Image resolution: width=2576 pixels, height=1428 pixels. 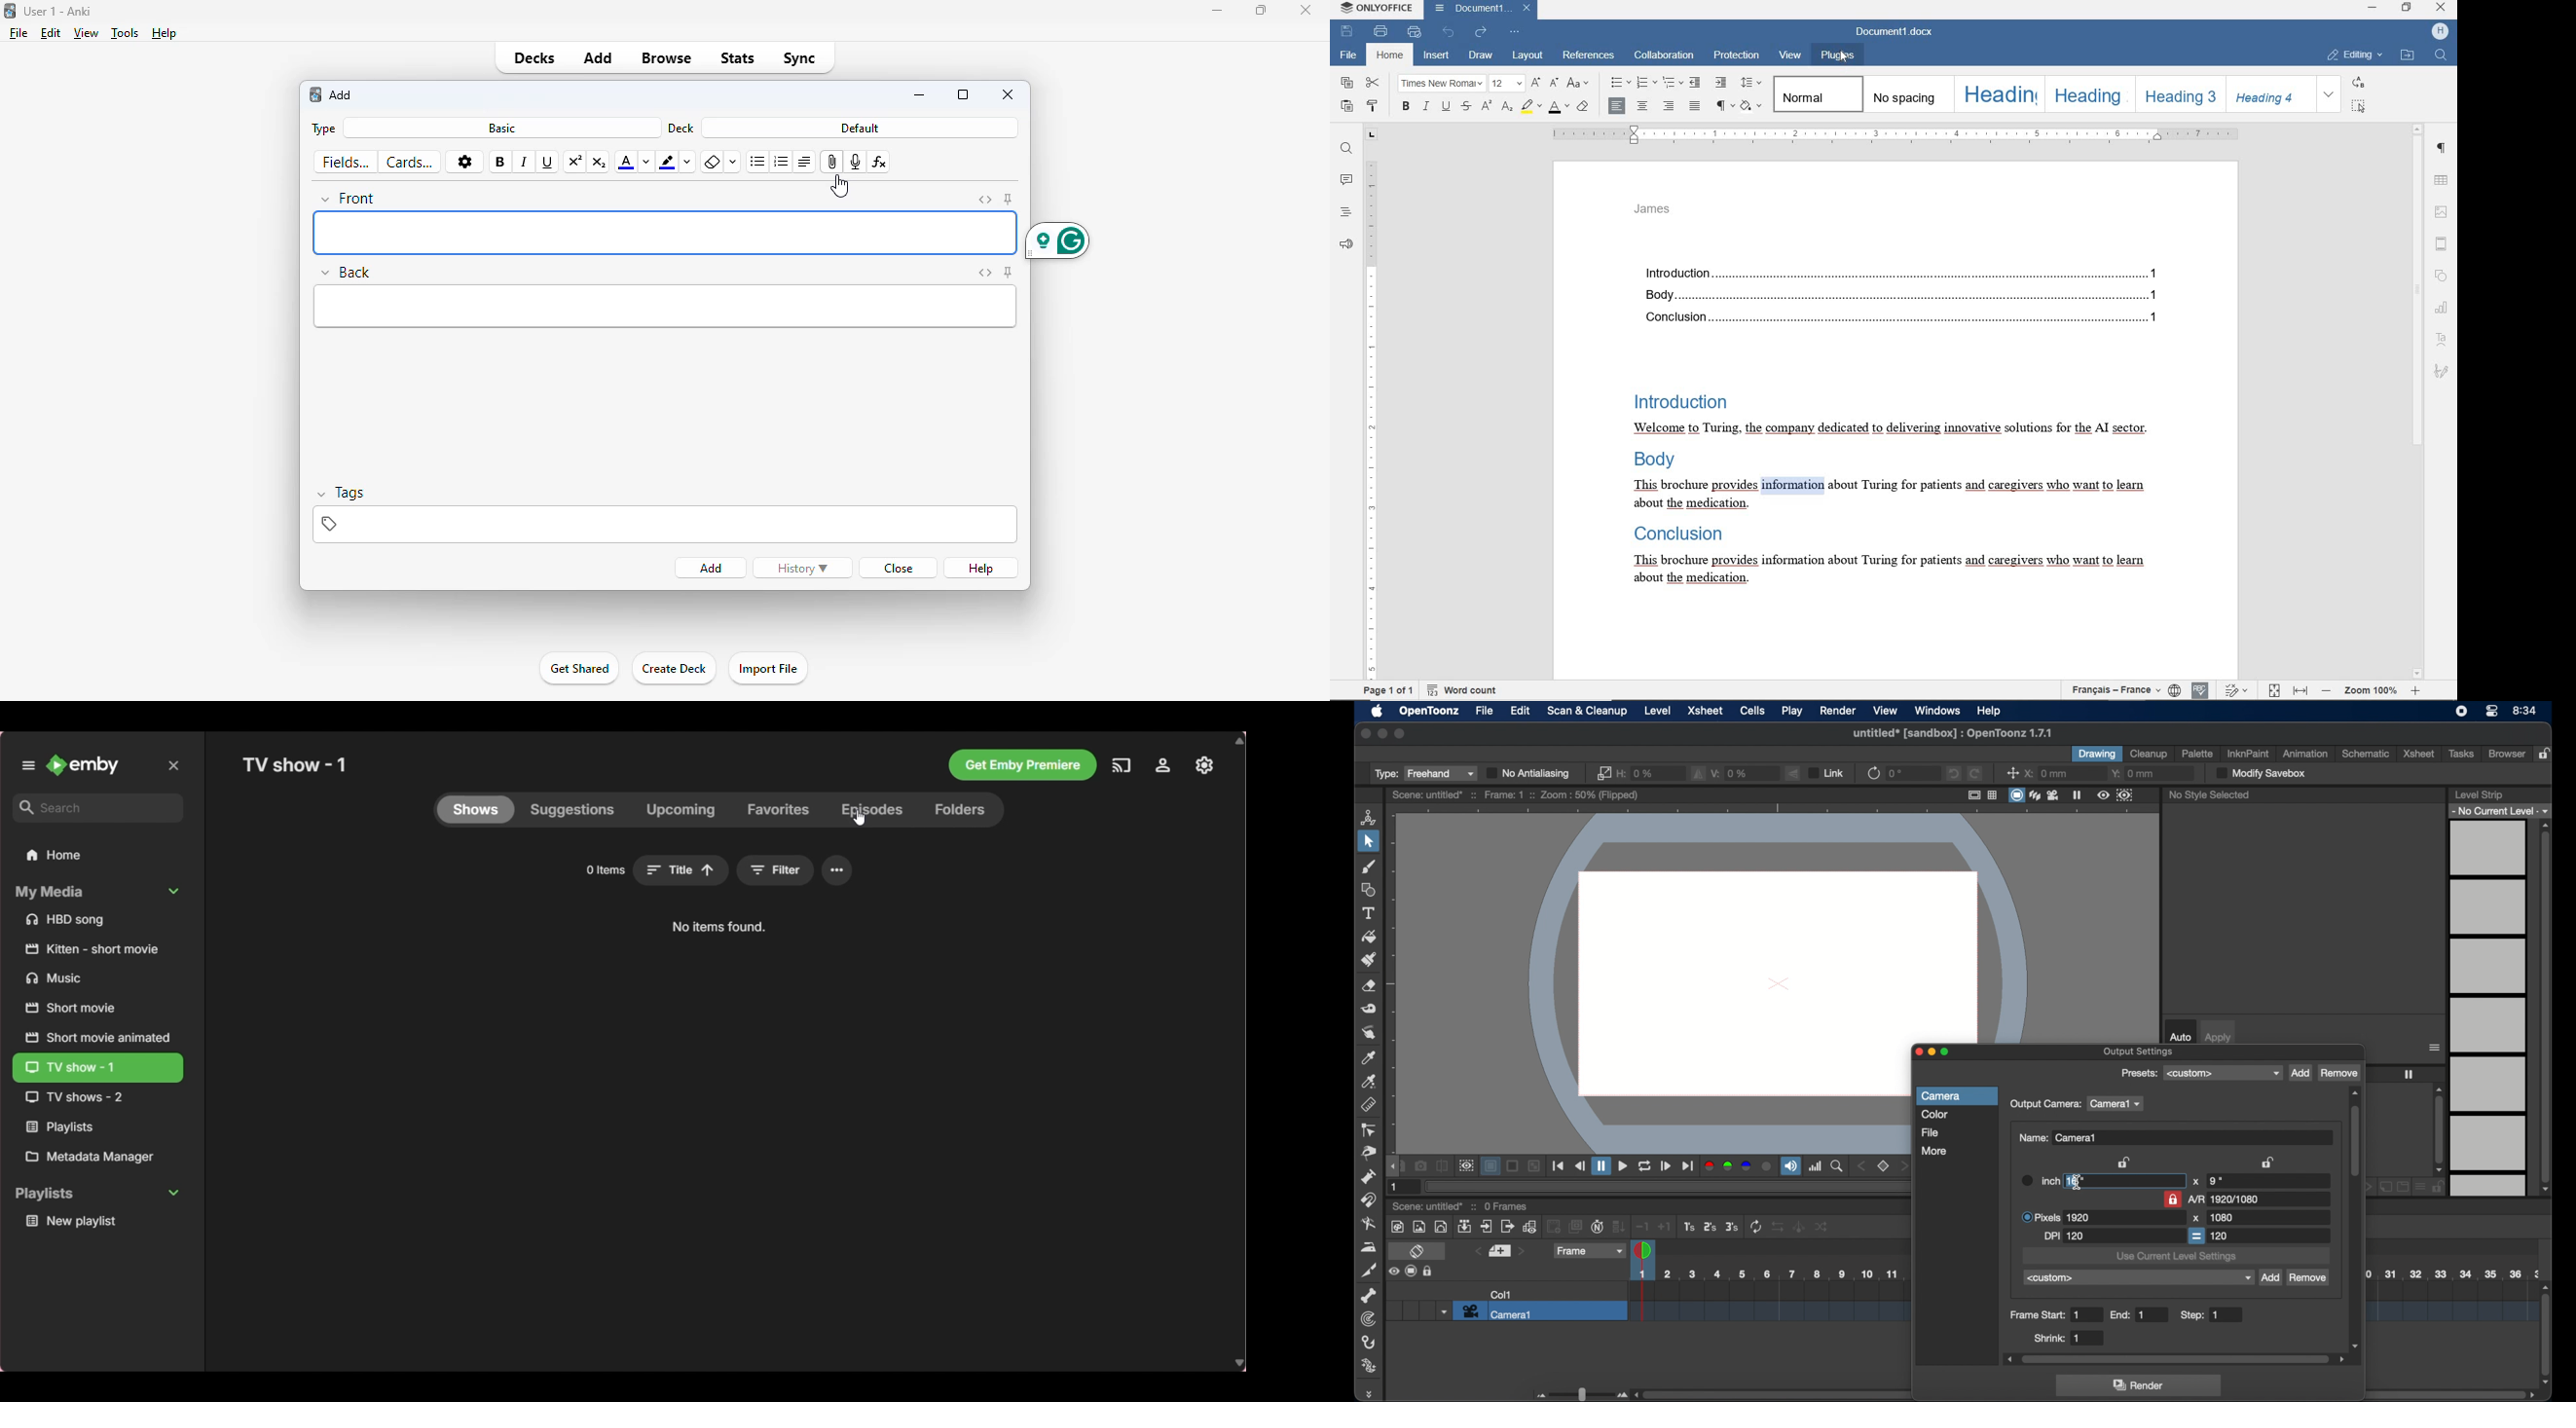 What do you see at coordinates (1345, 212) in the screenshot?
I see `HEADINGS` at bounding box center [1345, 212].